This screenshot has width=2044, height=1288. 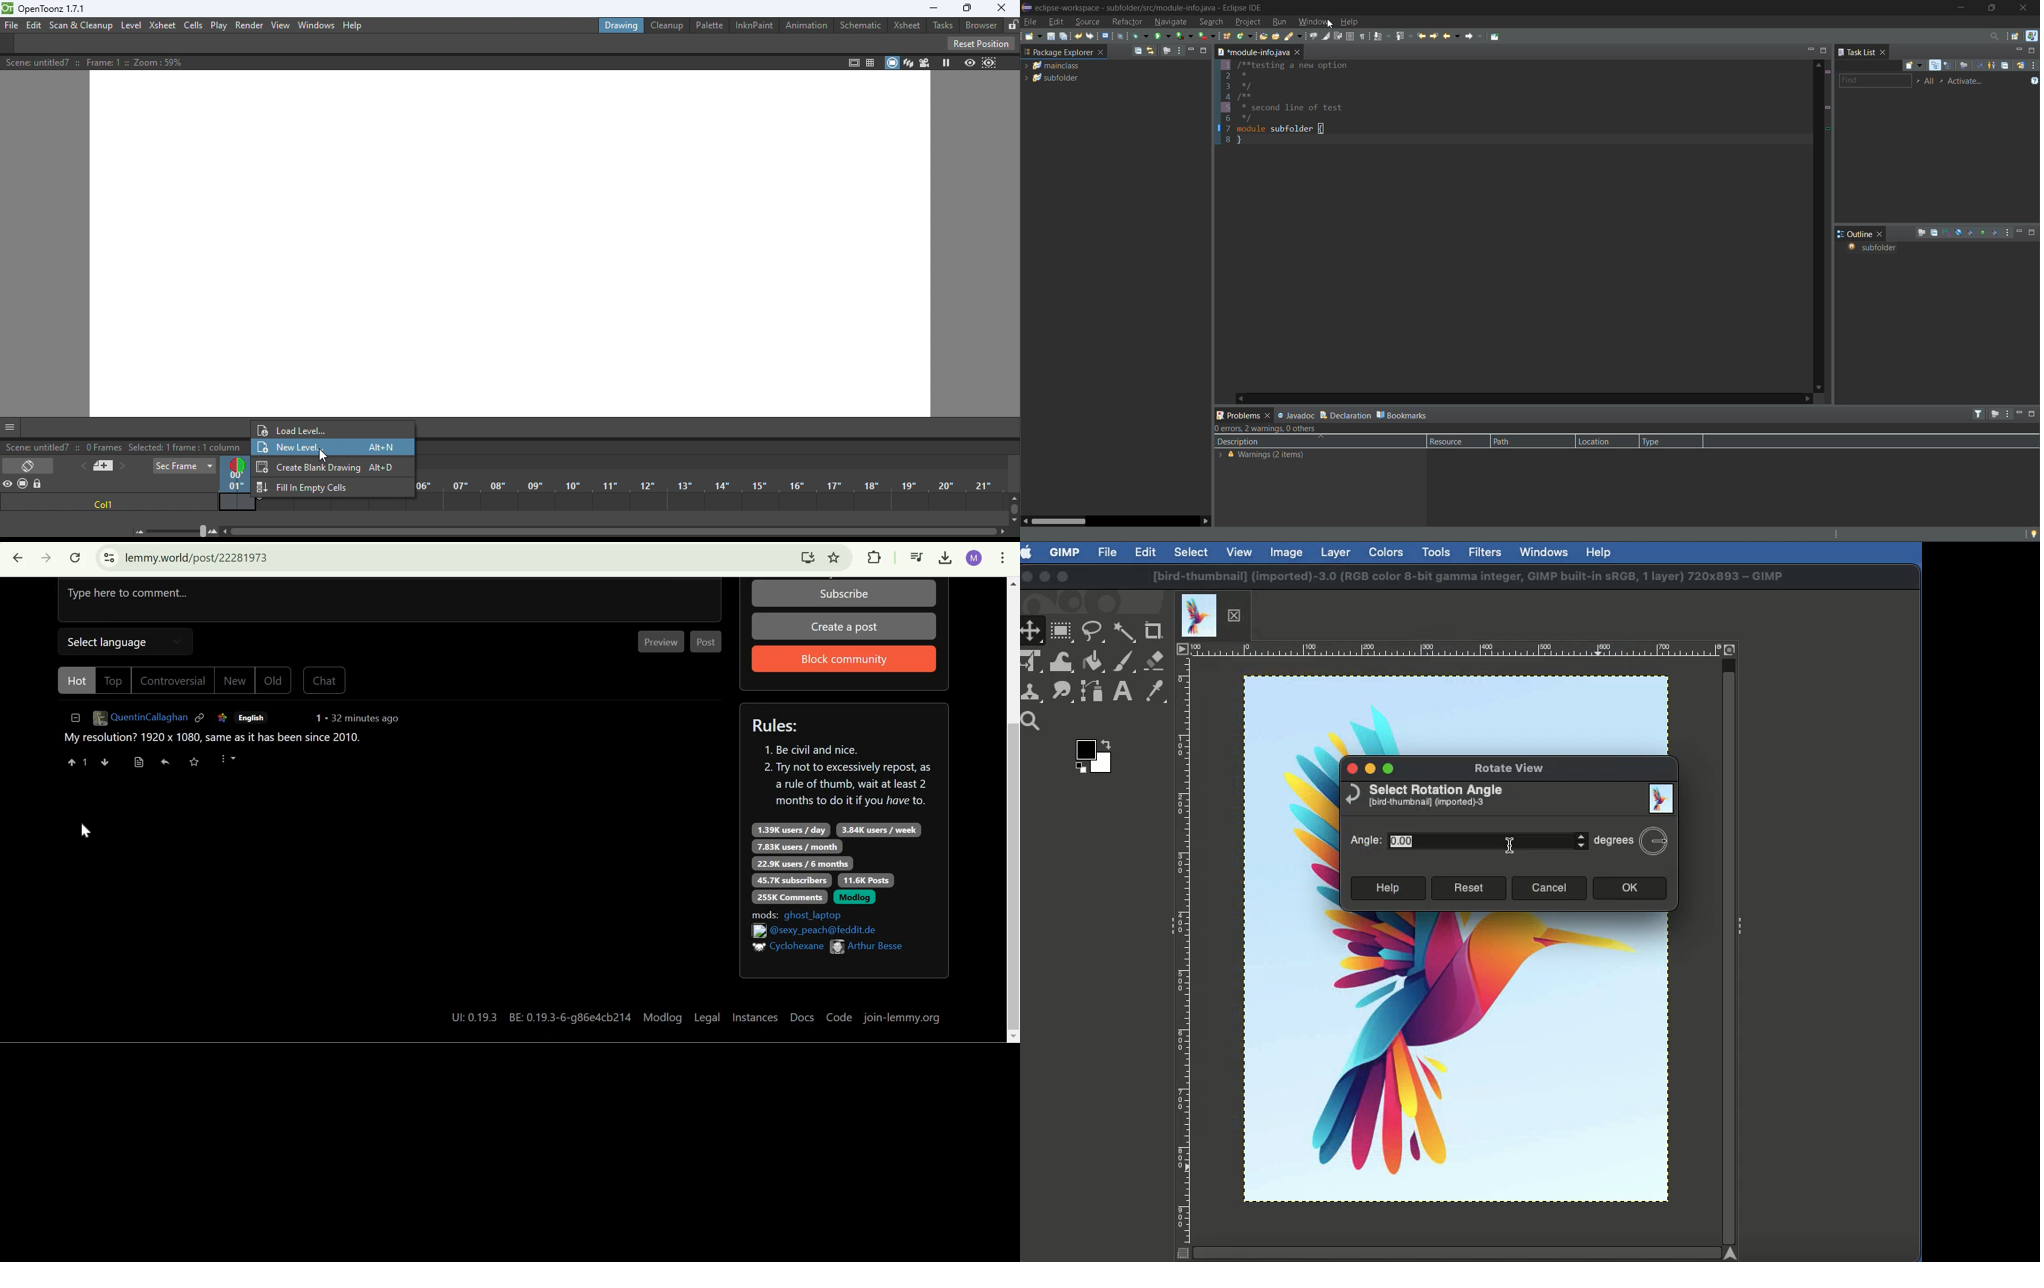 What do you see at coordinates (1031, 22) in the screenshot?
I see `file` at bounding box center [1031, 22].